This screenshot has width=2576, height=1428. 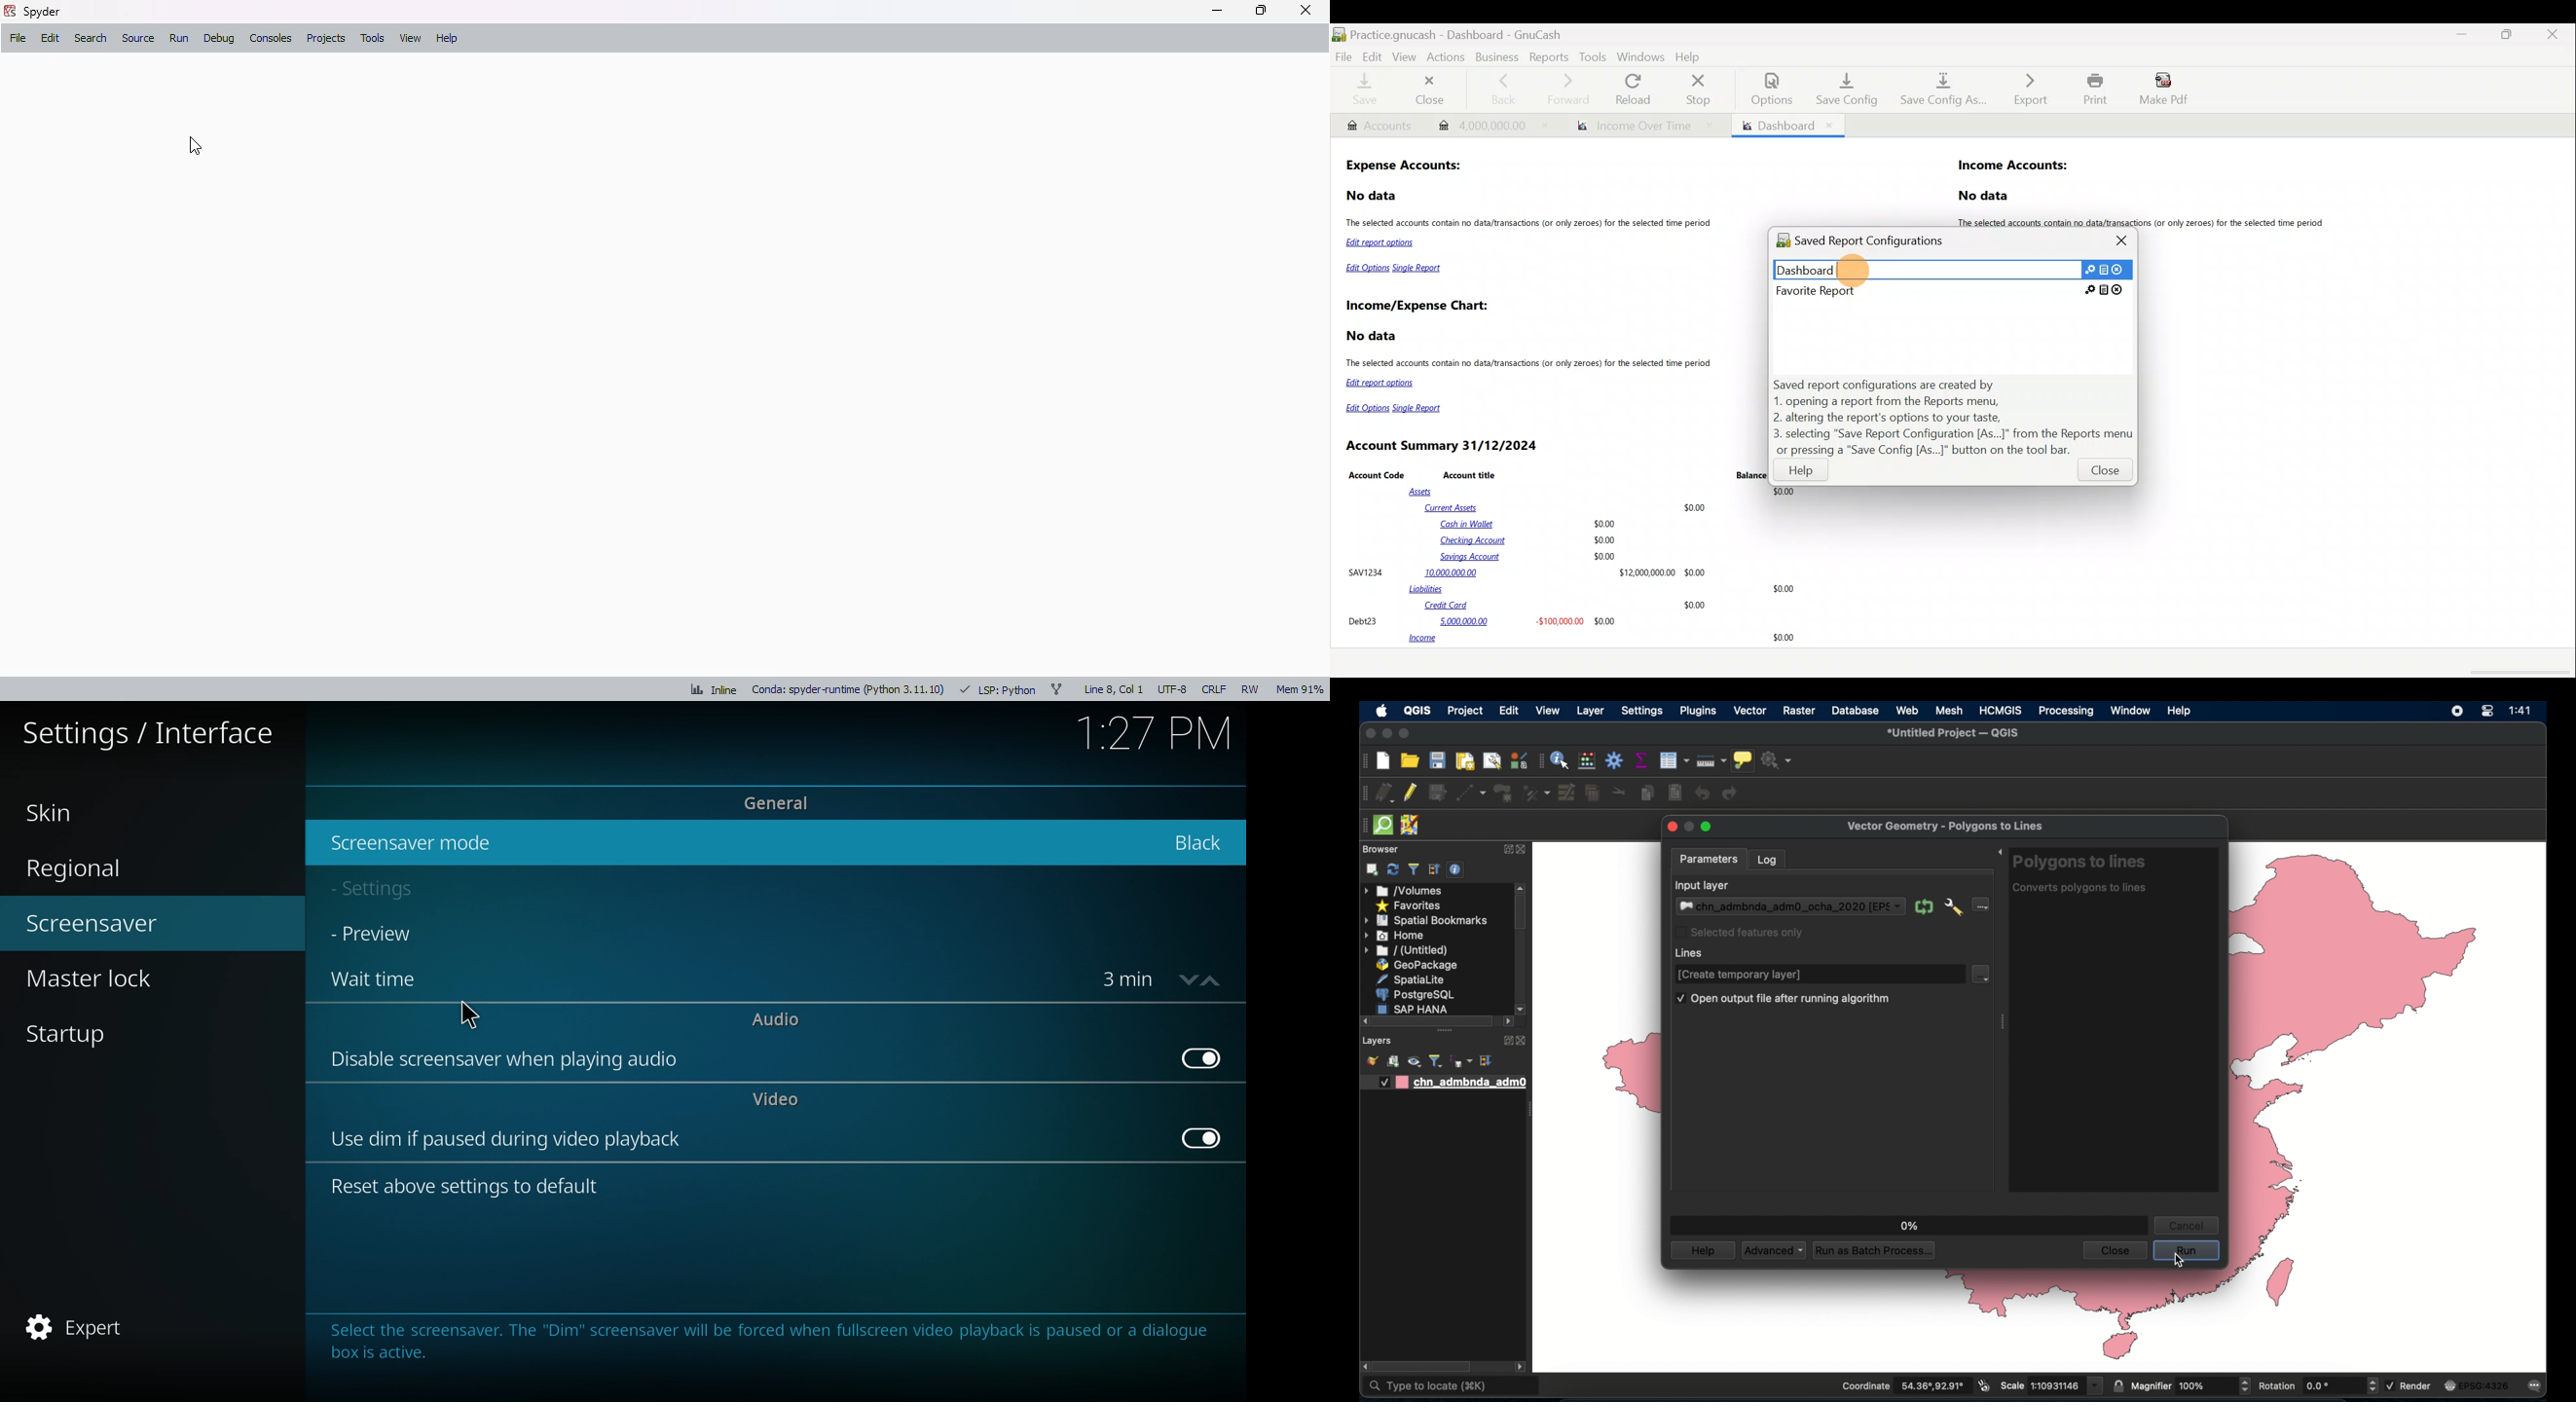 I want to click on info, so click(x=775, y=1351).